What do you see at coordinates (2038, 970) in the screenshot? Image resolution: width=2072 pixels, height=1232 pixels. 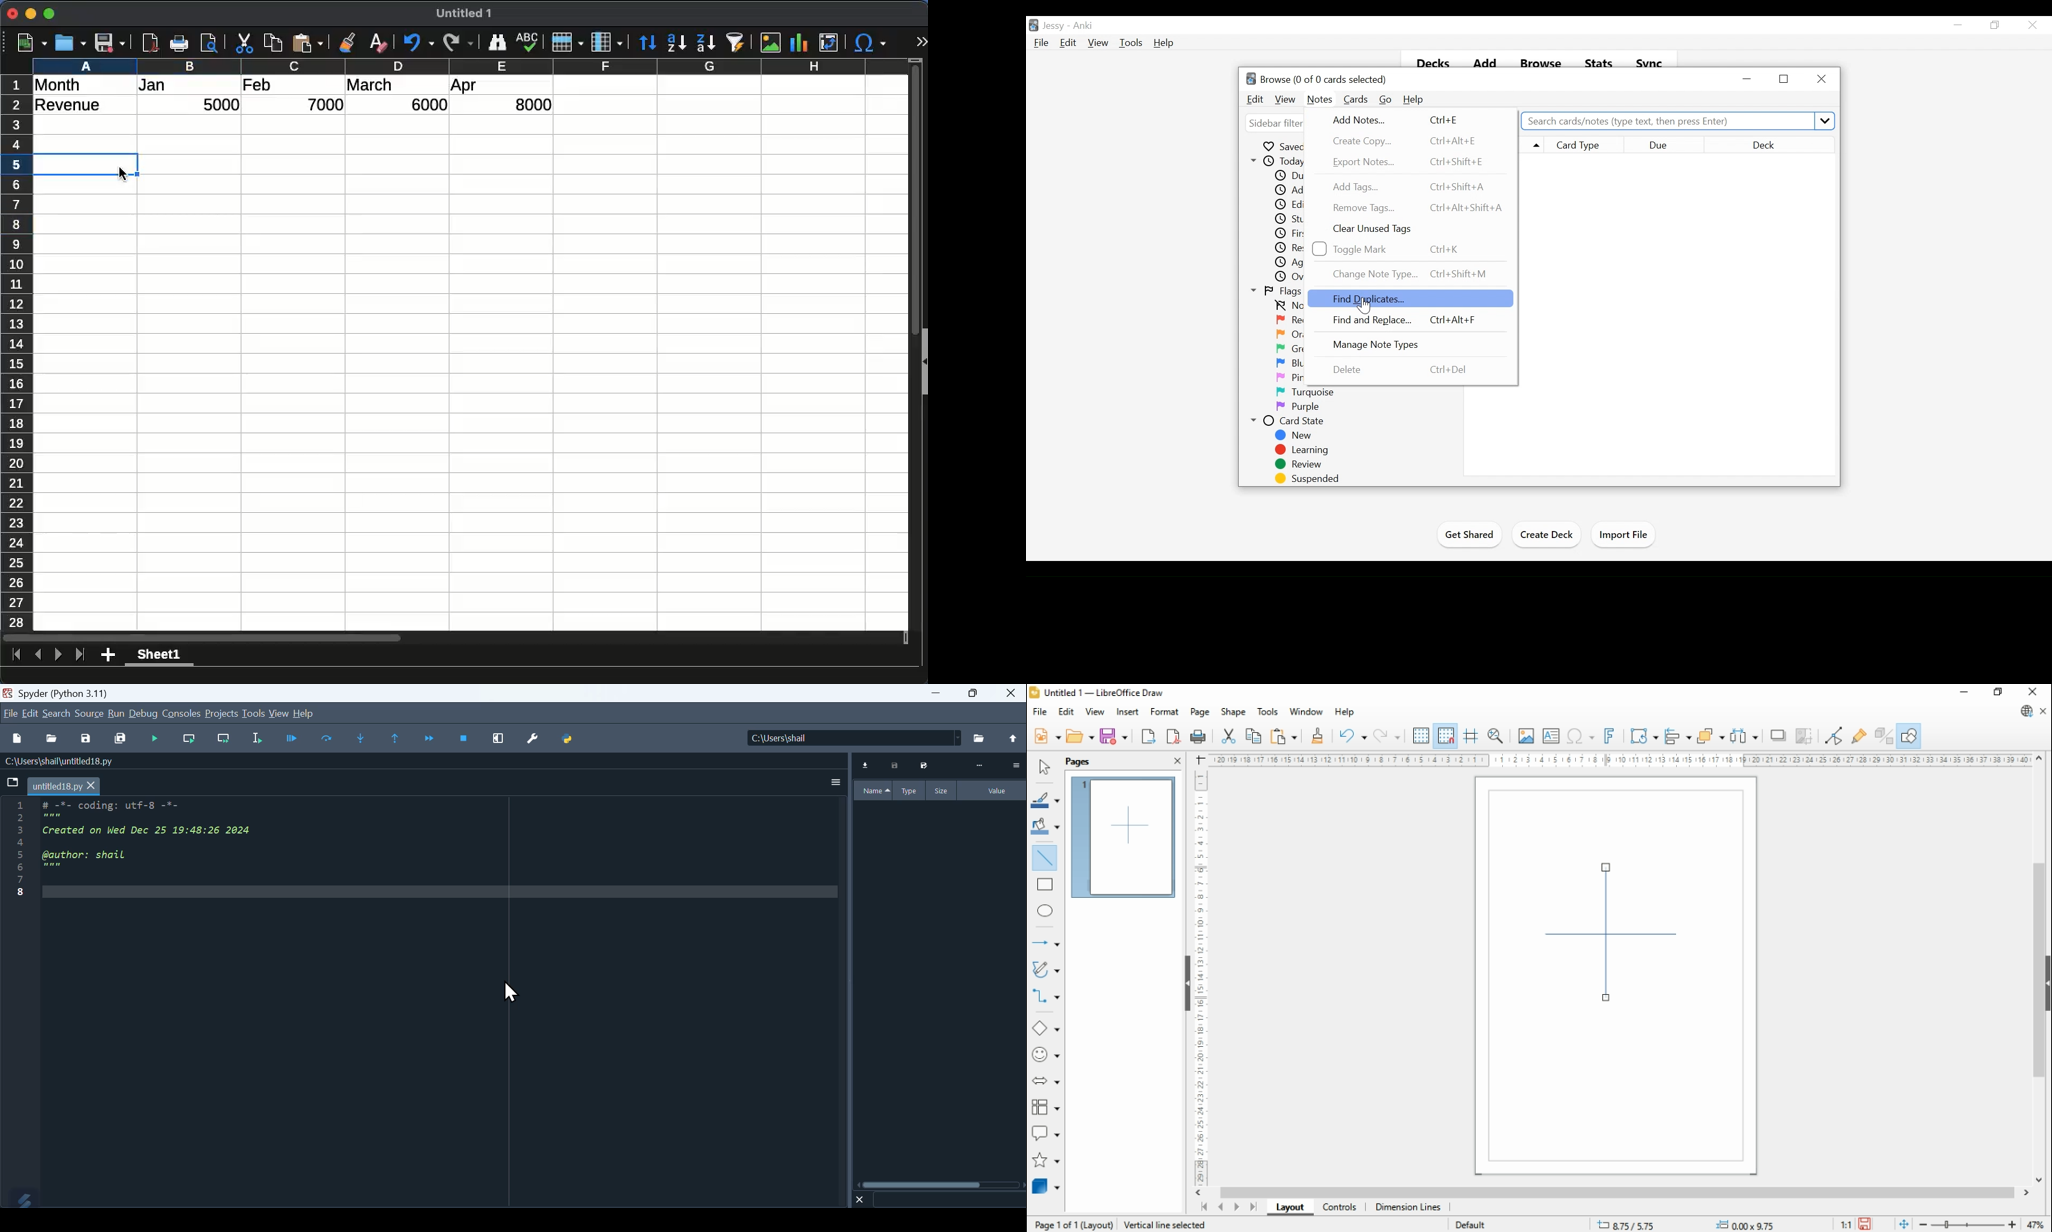 I see `scroll bar` at bounding box center [2038, 970].